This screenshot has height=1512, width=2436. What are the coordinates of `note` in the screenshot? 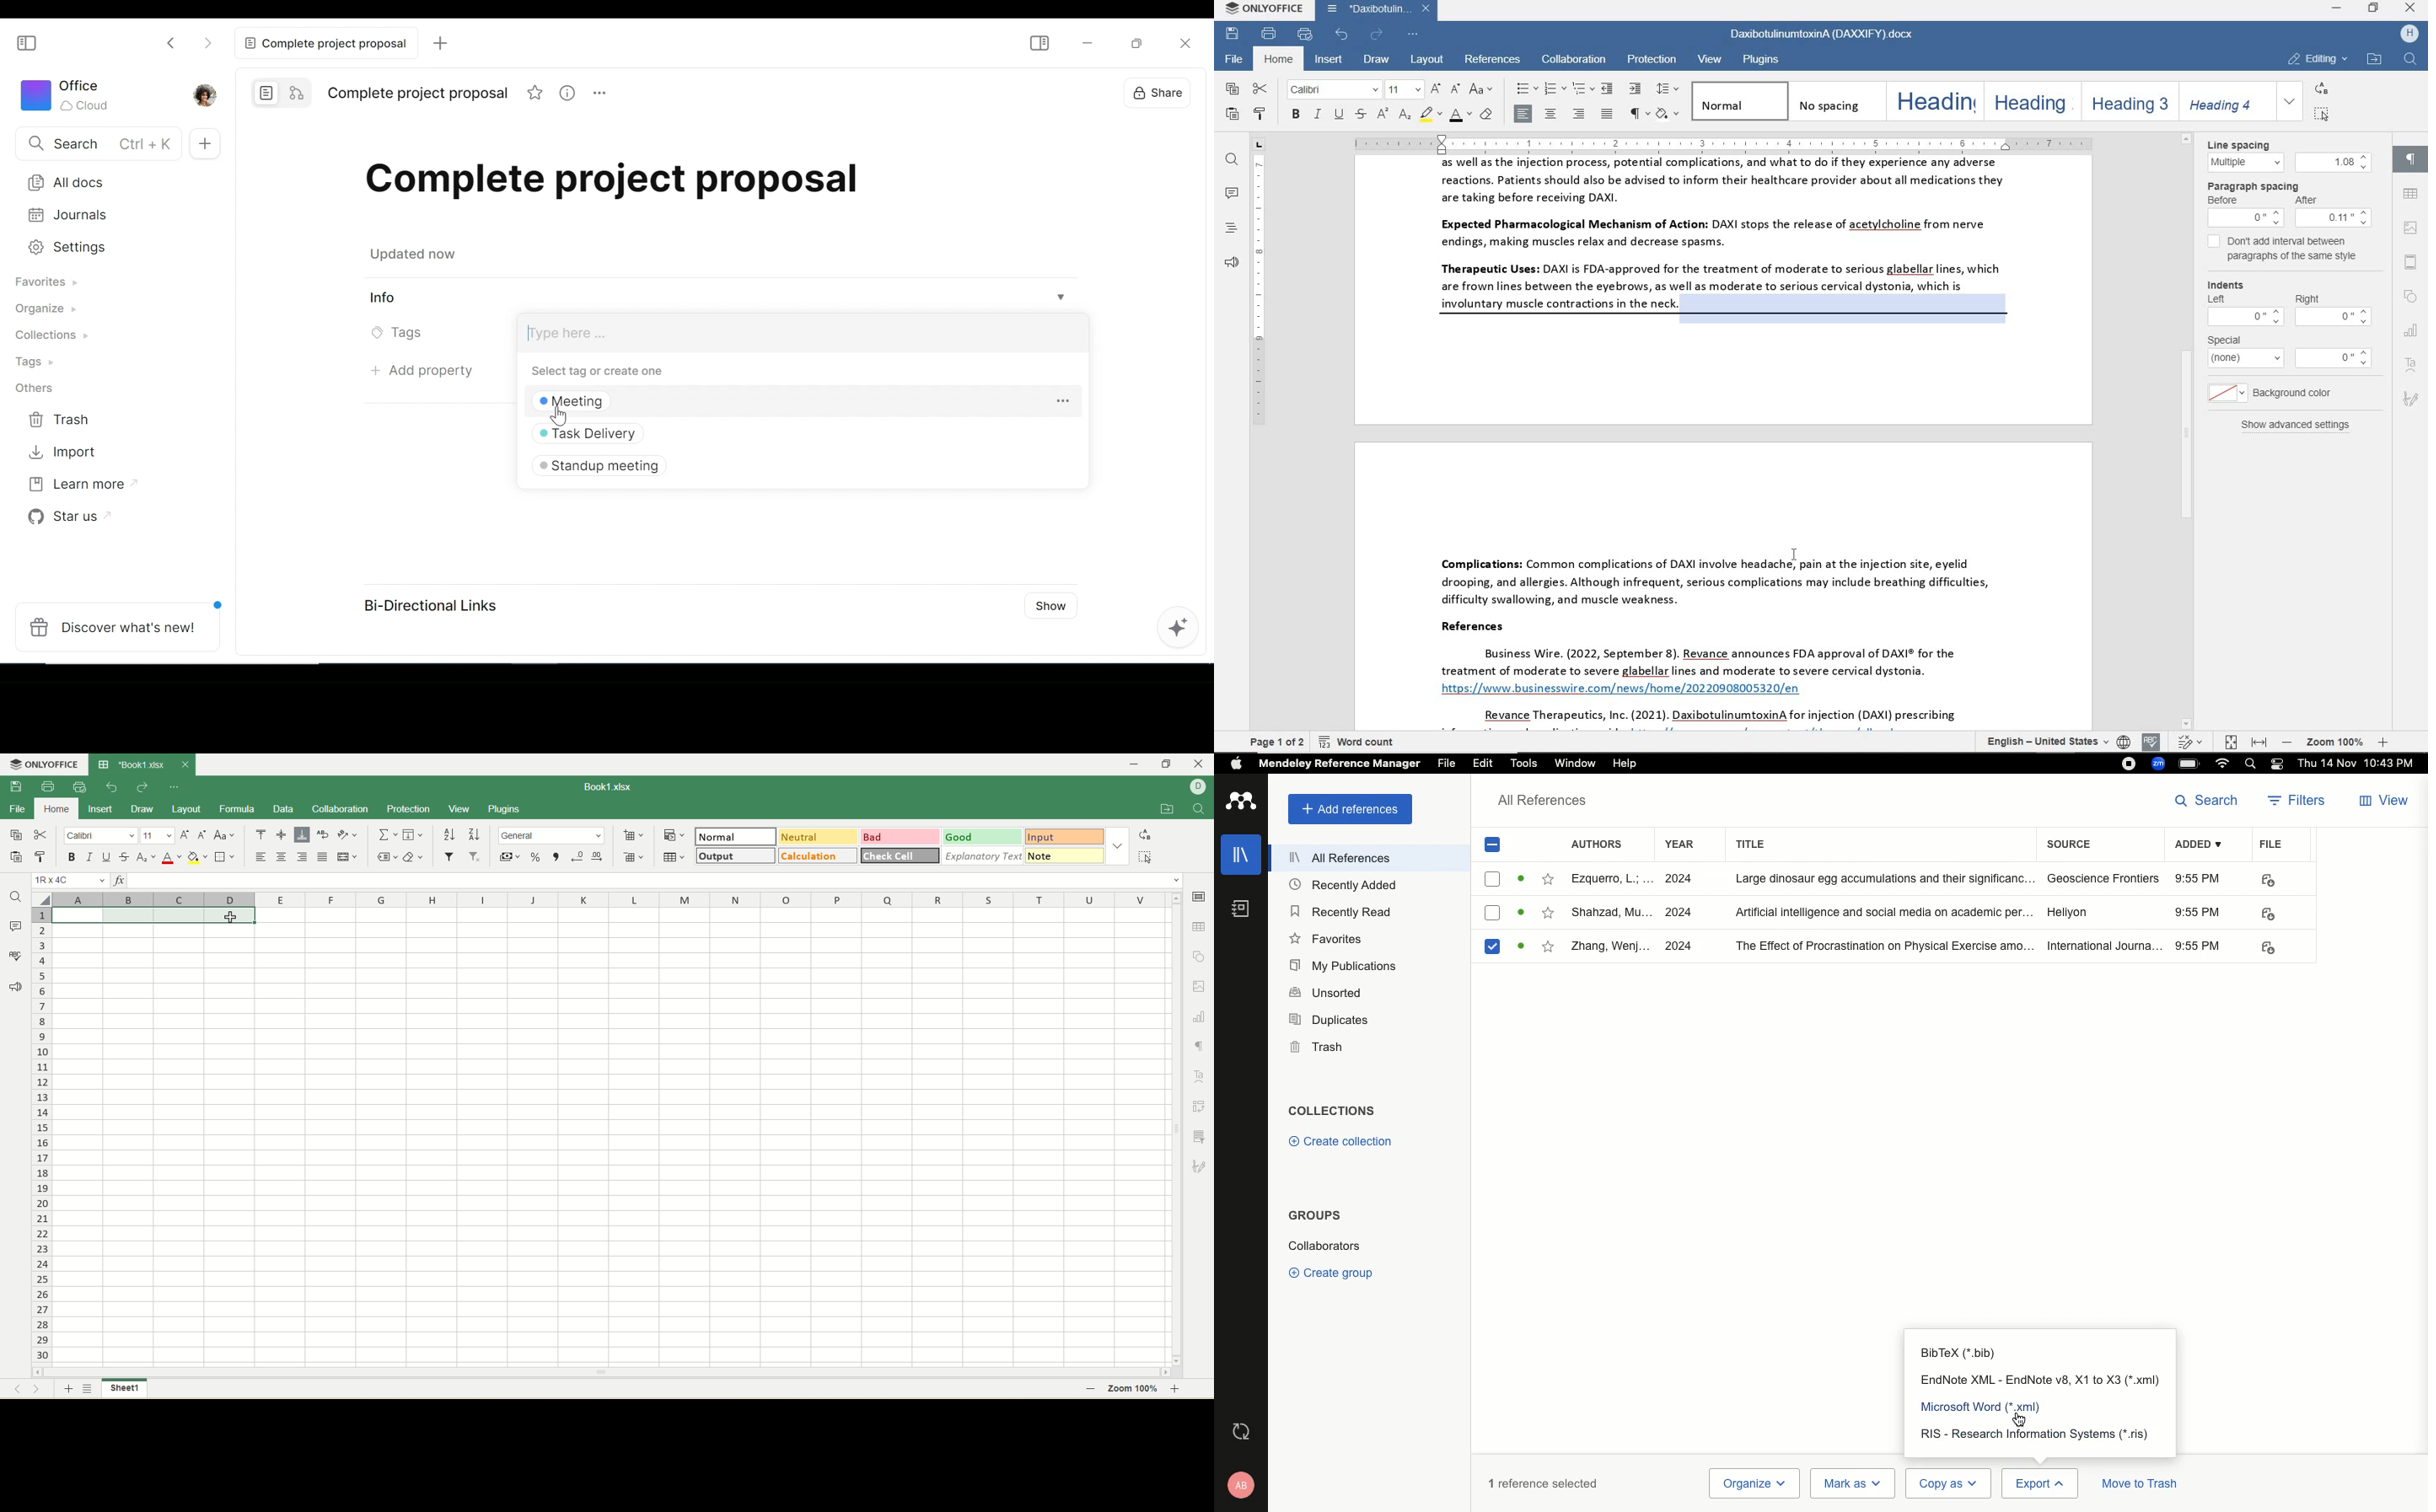 It's located at (1063, 856).